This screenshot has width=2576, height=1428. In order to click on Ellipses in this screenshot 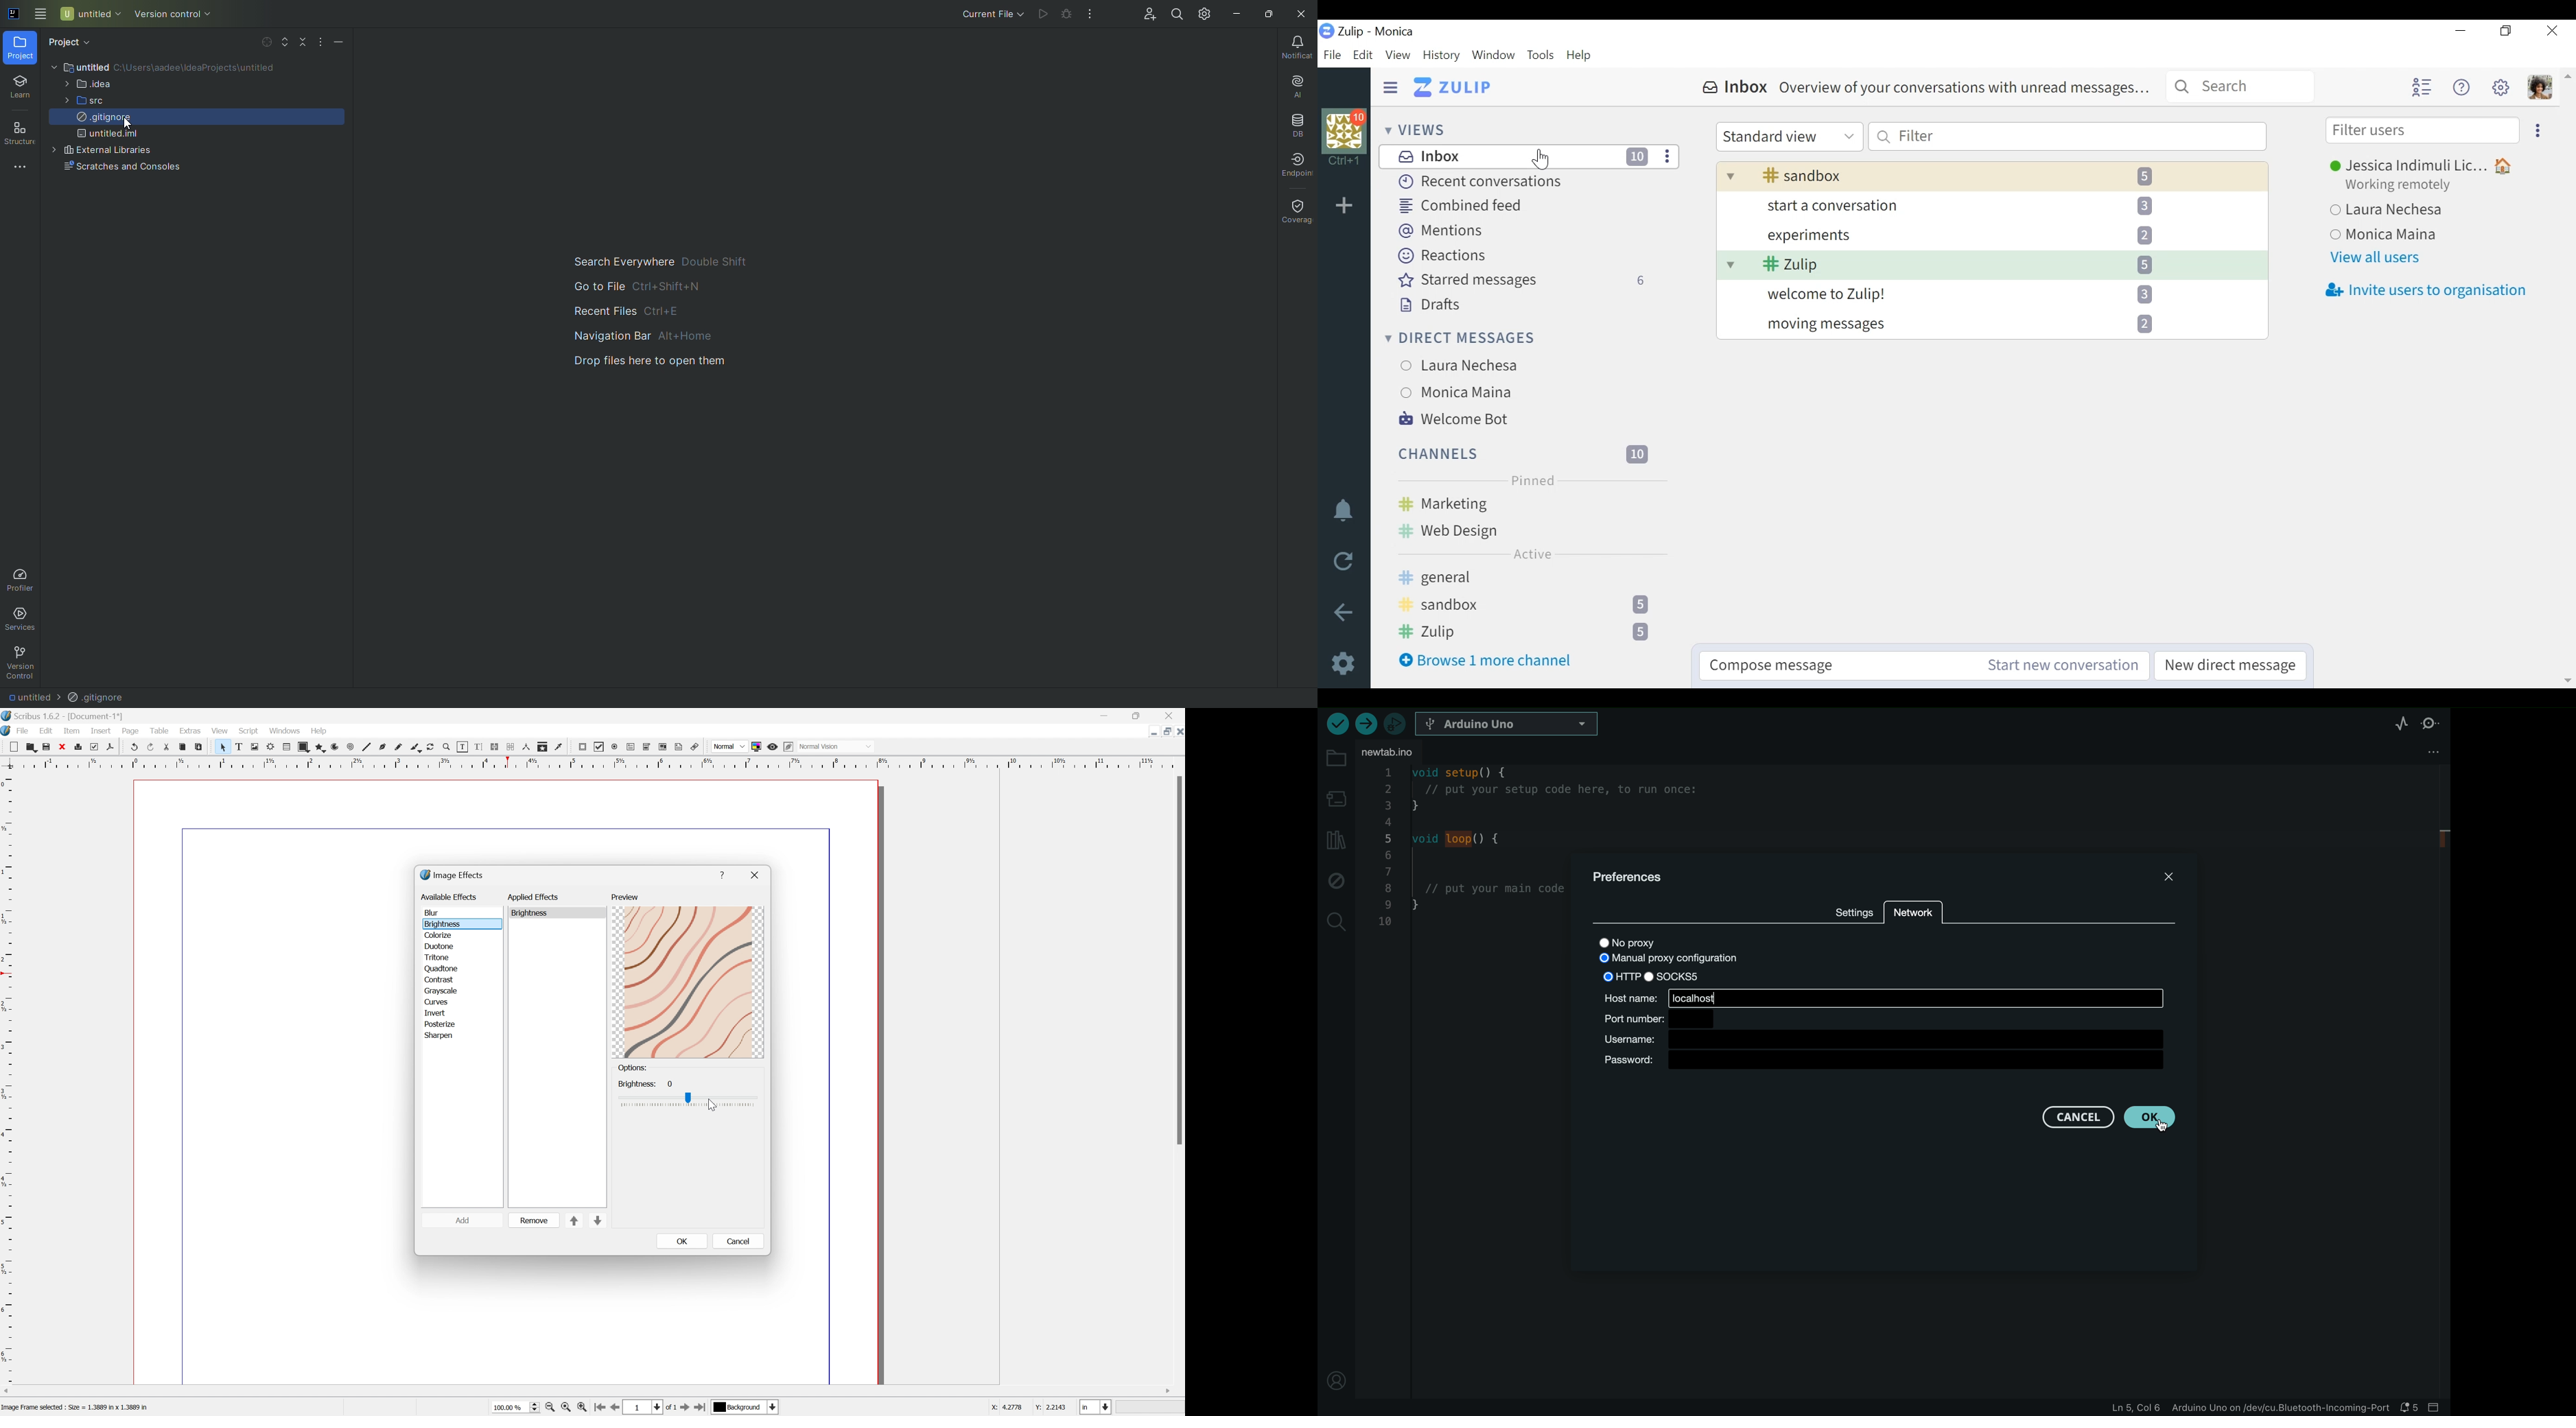, I will do `click(2538, 129)`.